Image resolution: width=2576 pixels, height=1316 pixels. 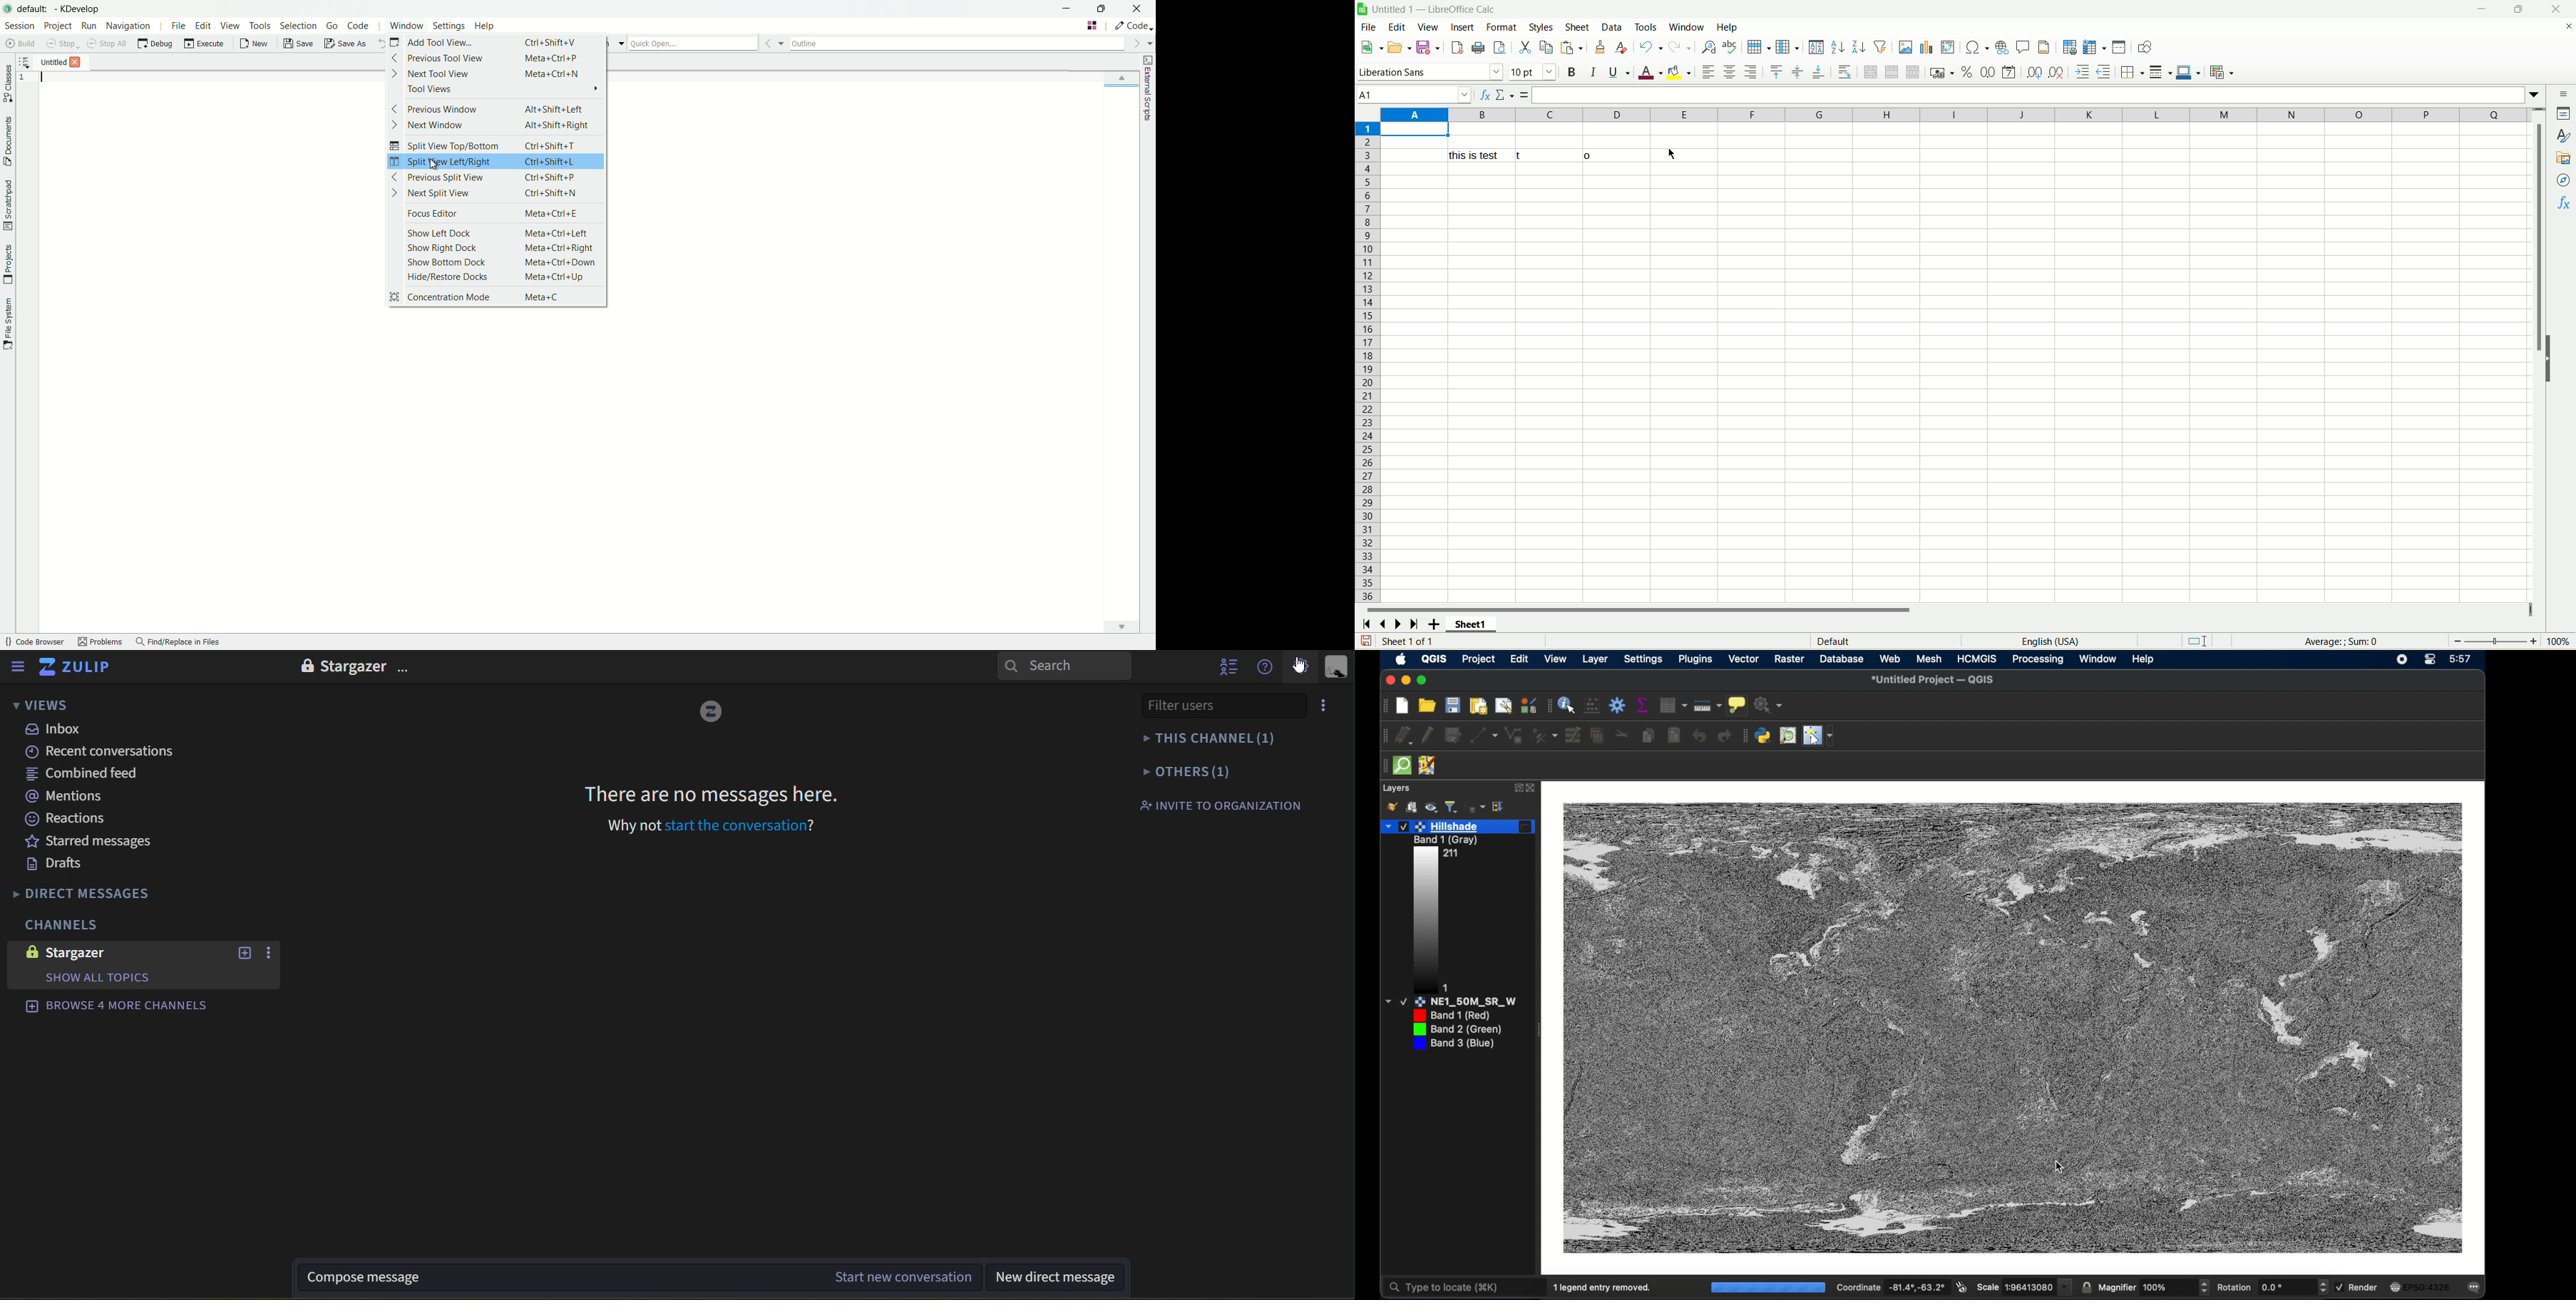 I want to click on Logo, so click(x=712, y=710).